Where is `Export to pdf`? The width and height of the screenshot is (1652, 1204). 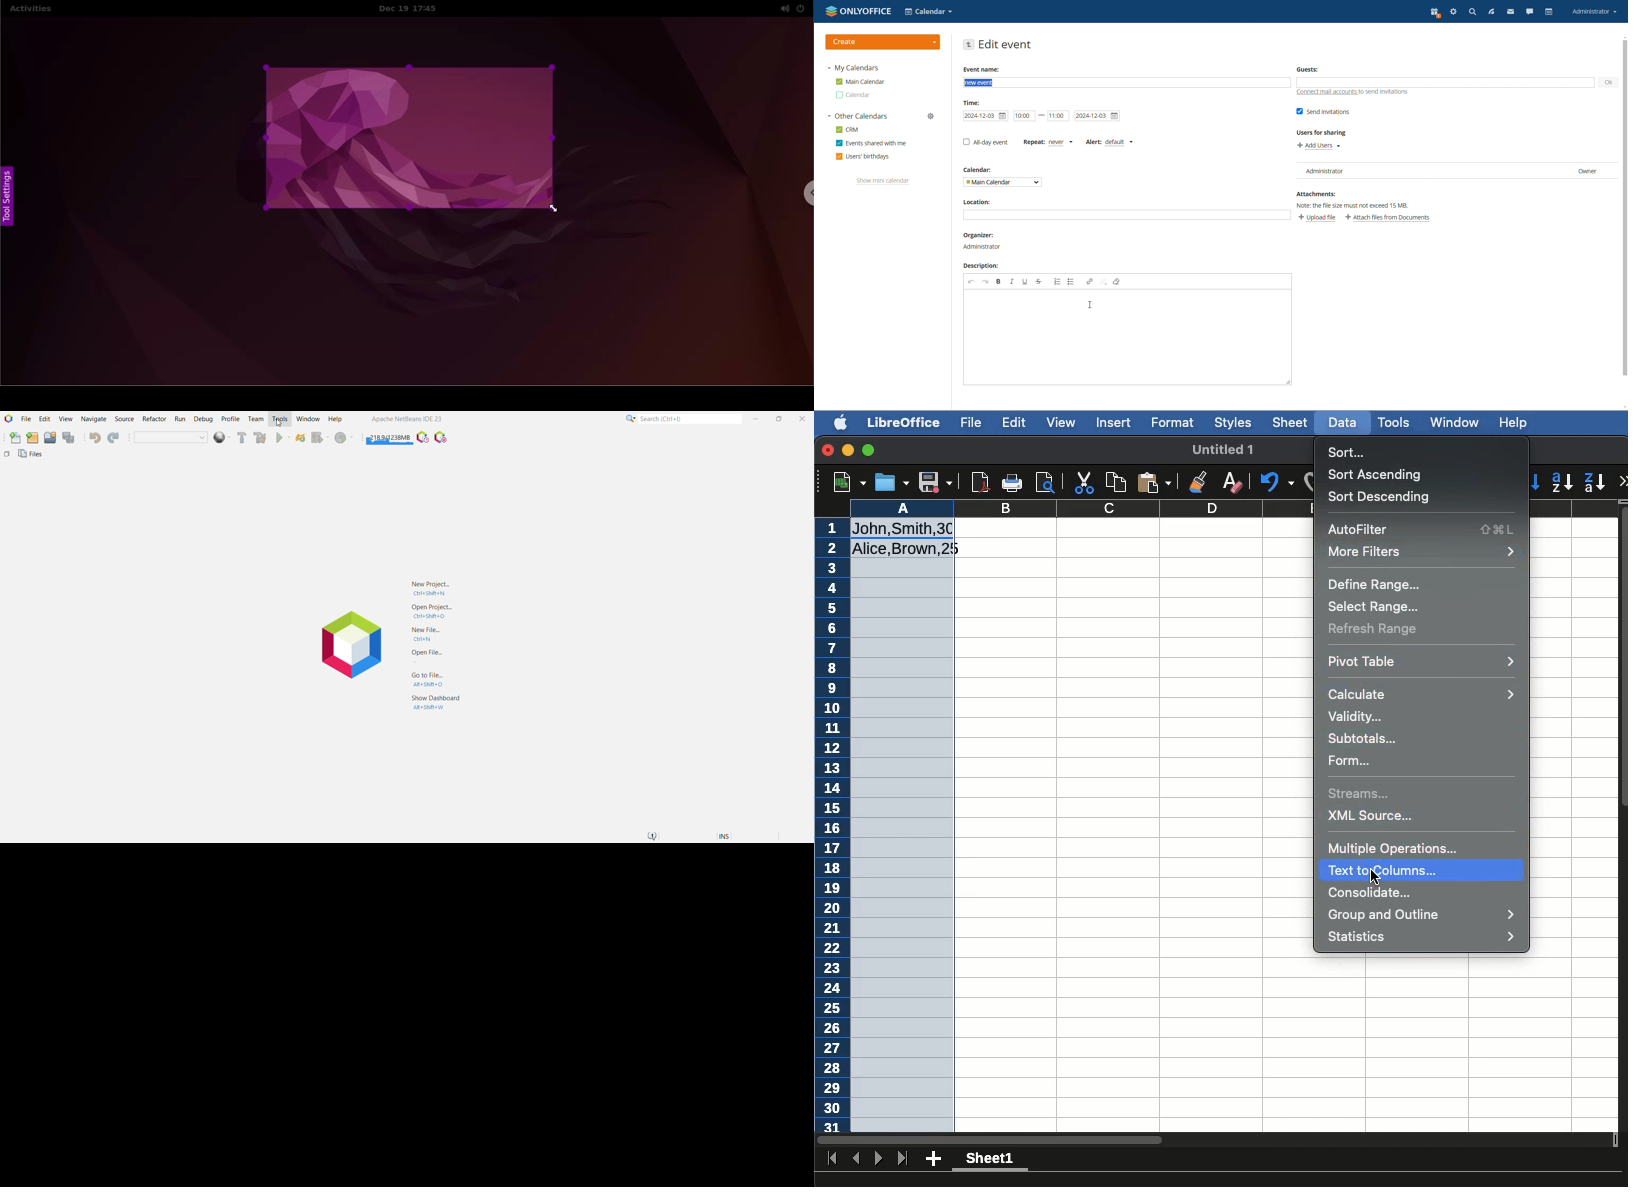
Export to pdf is located at coordinates (979, 482).